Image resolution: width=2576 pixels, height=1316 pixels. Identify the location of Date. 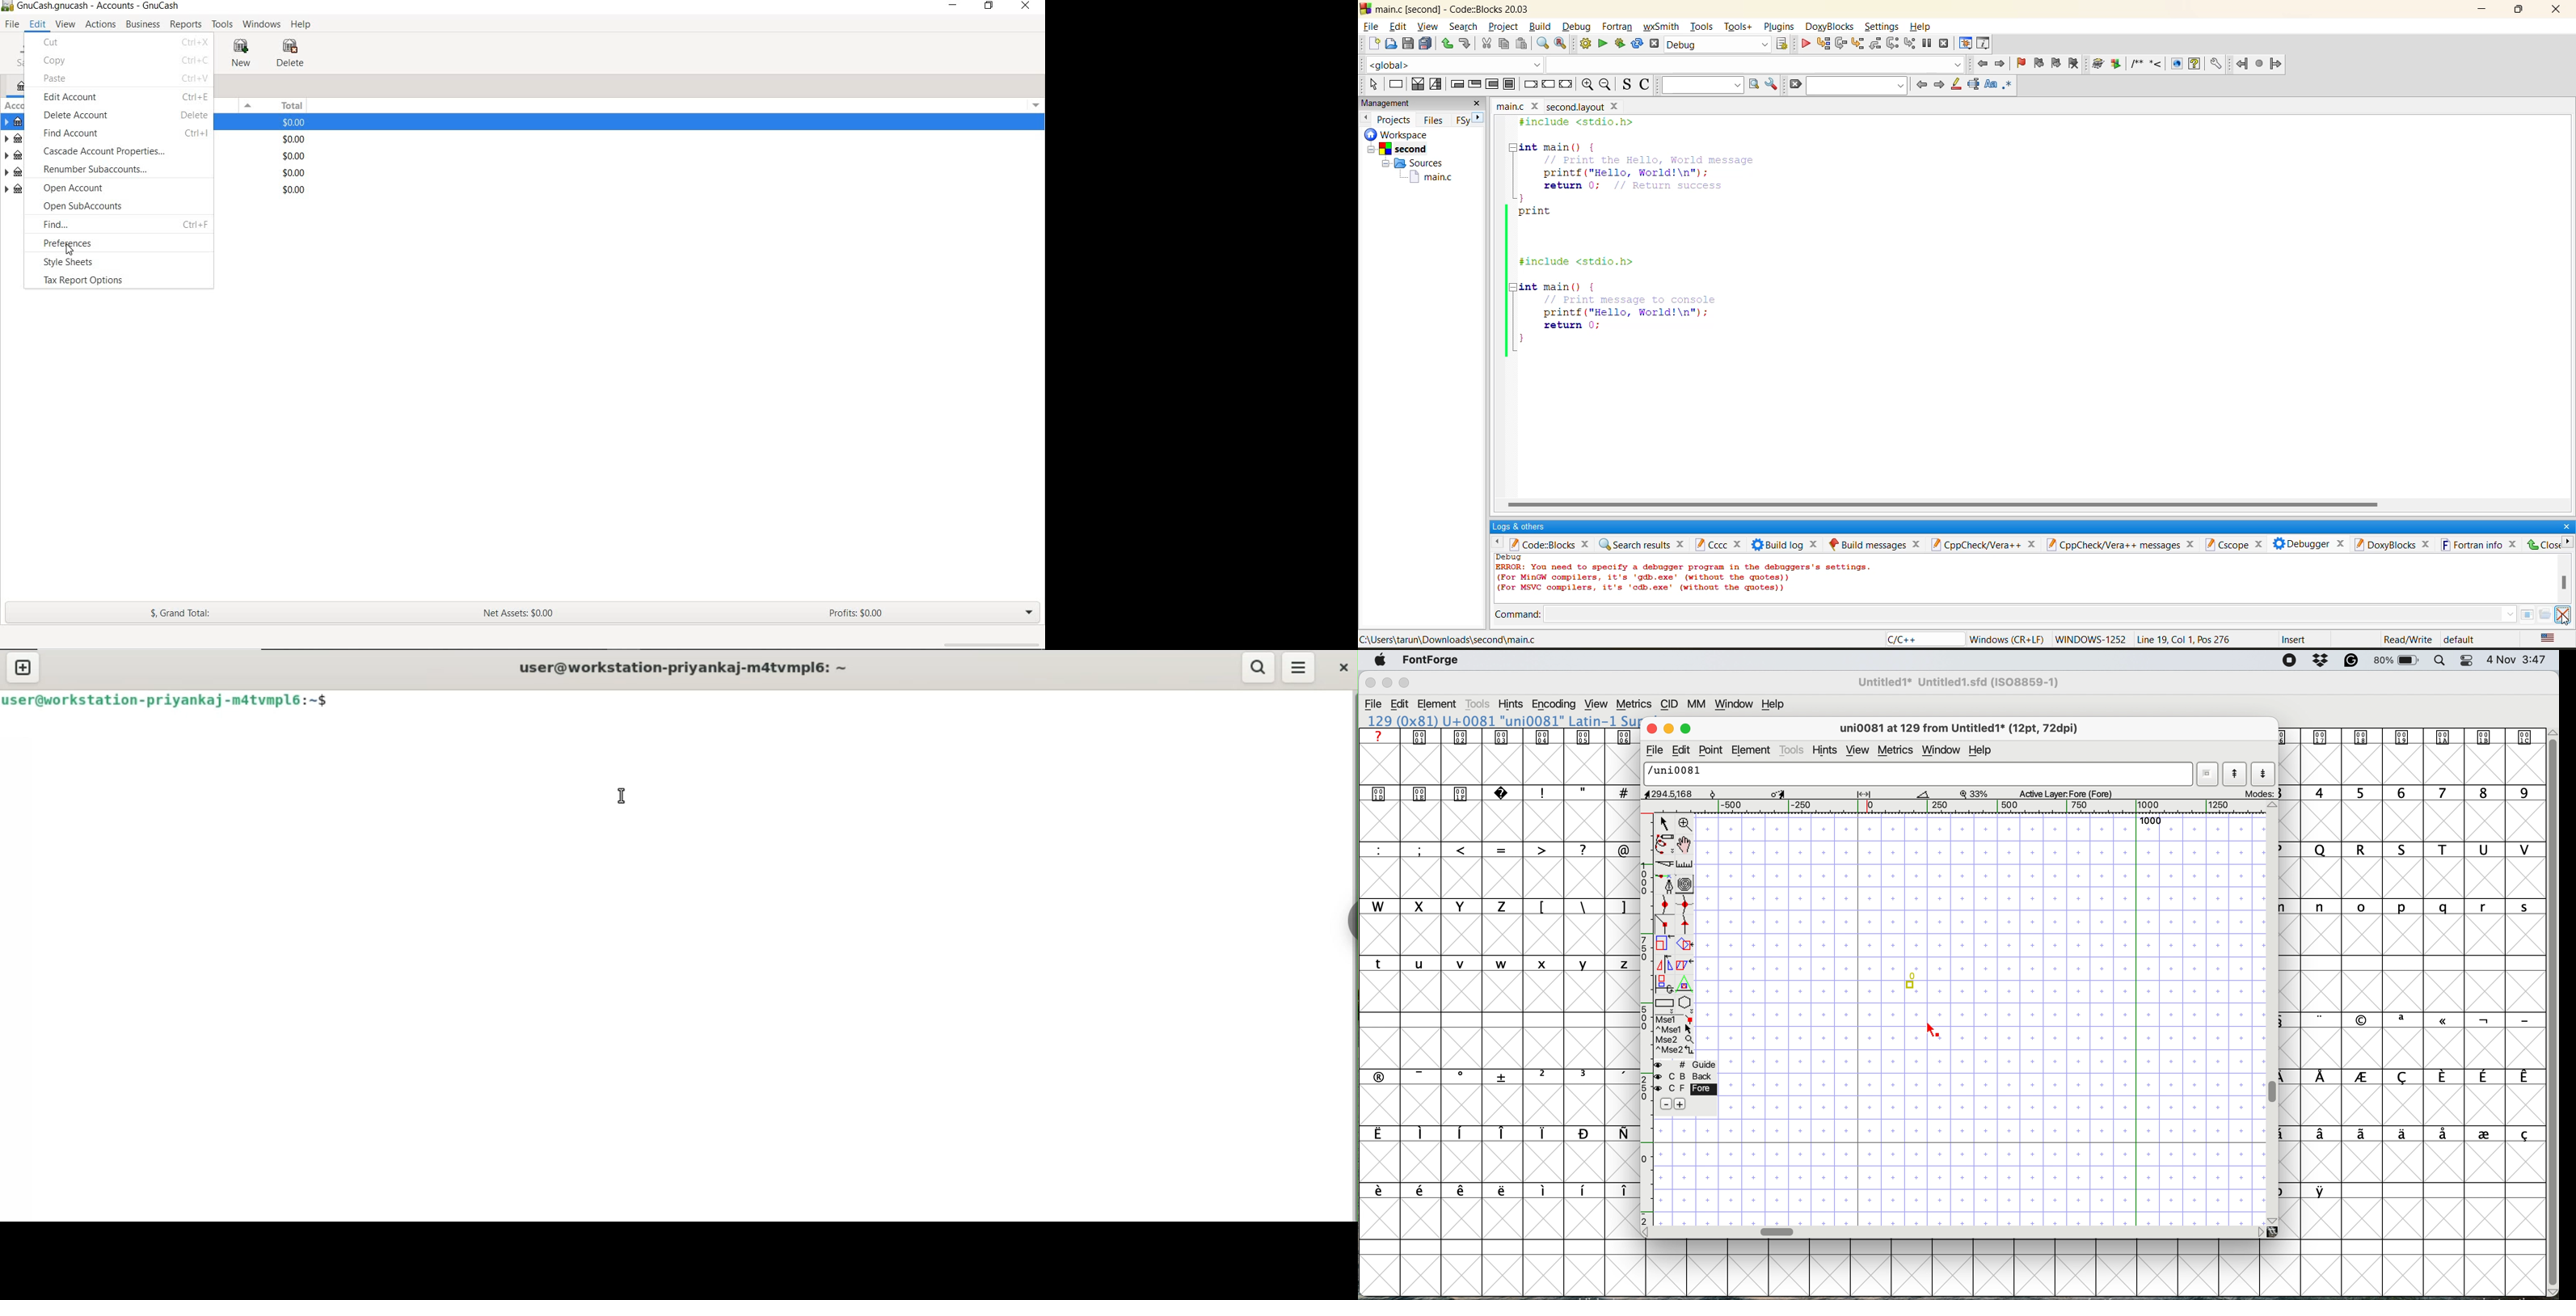
(2501, 660).